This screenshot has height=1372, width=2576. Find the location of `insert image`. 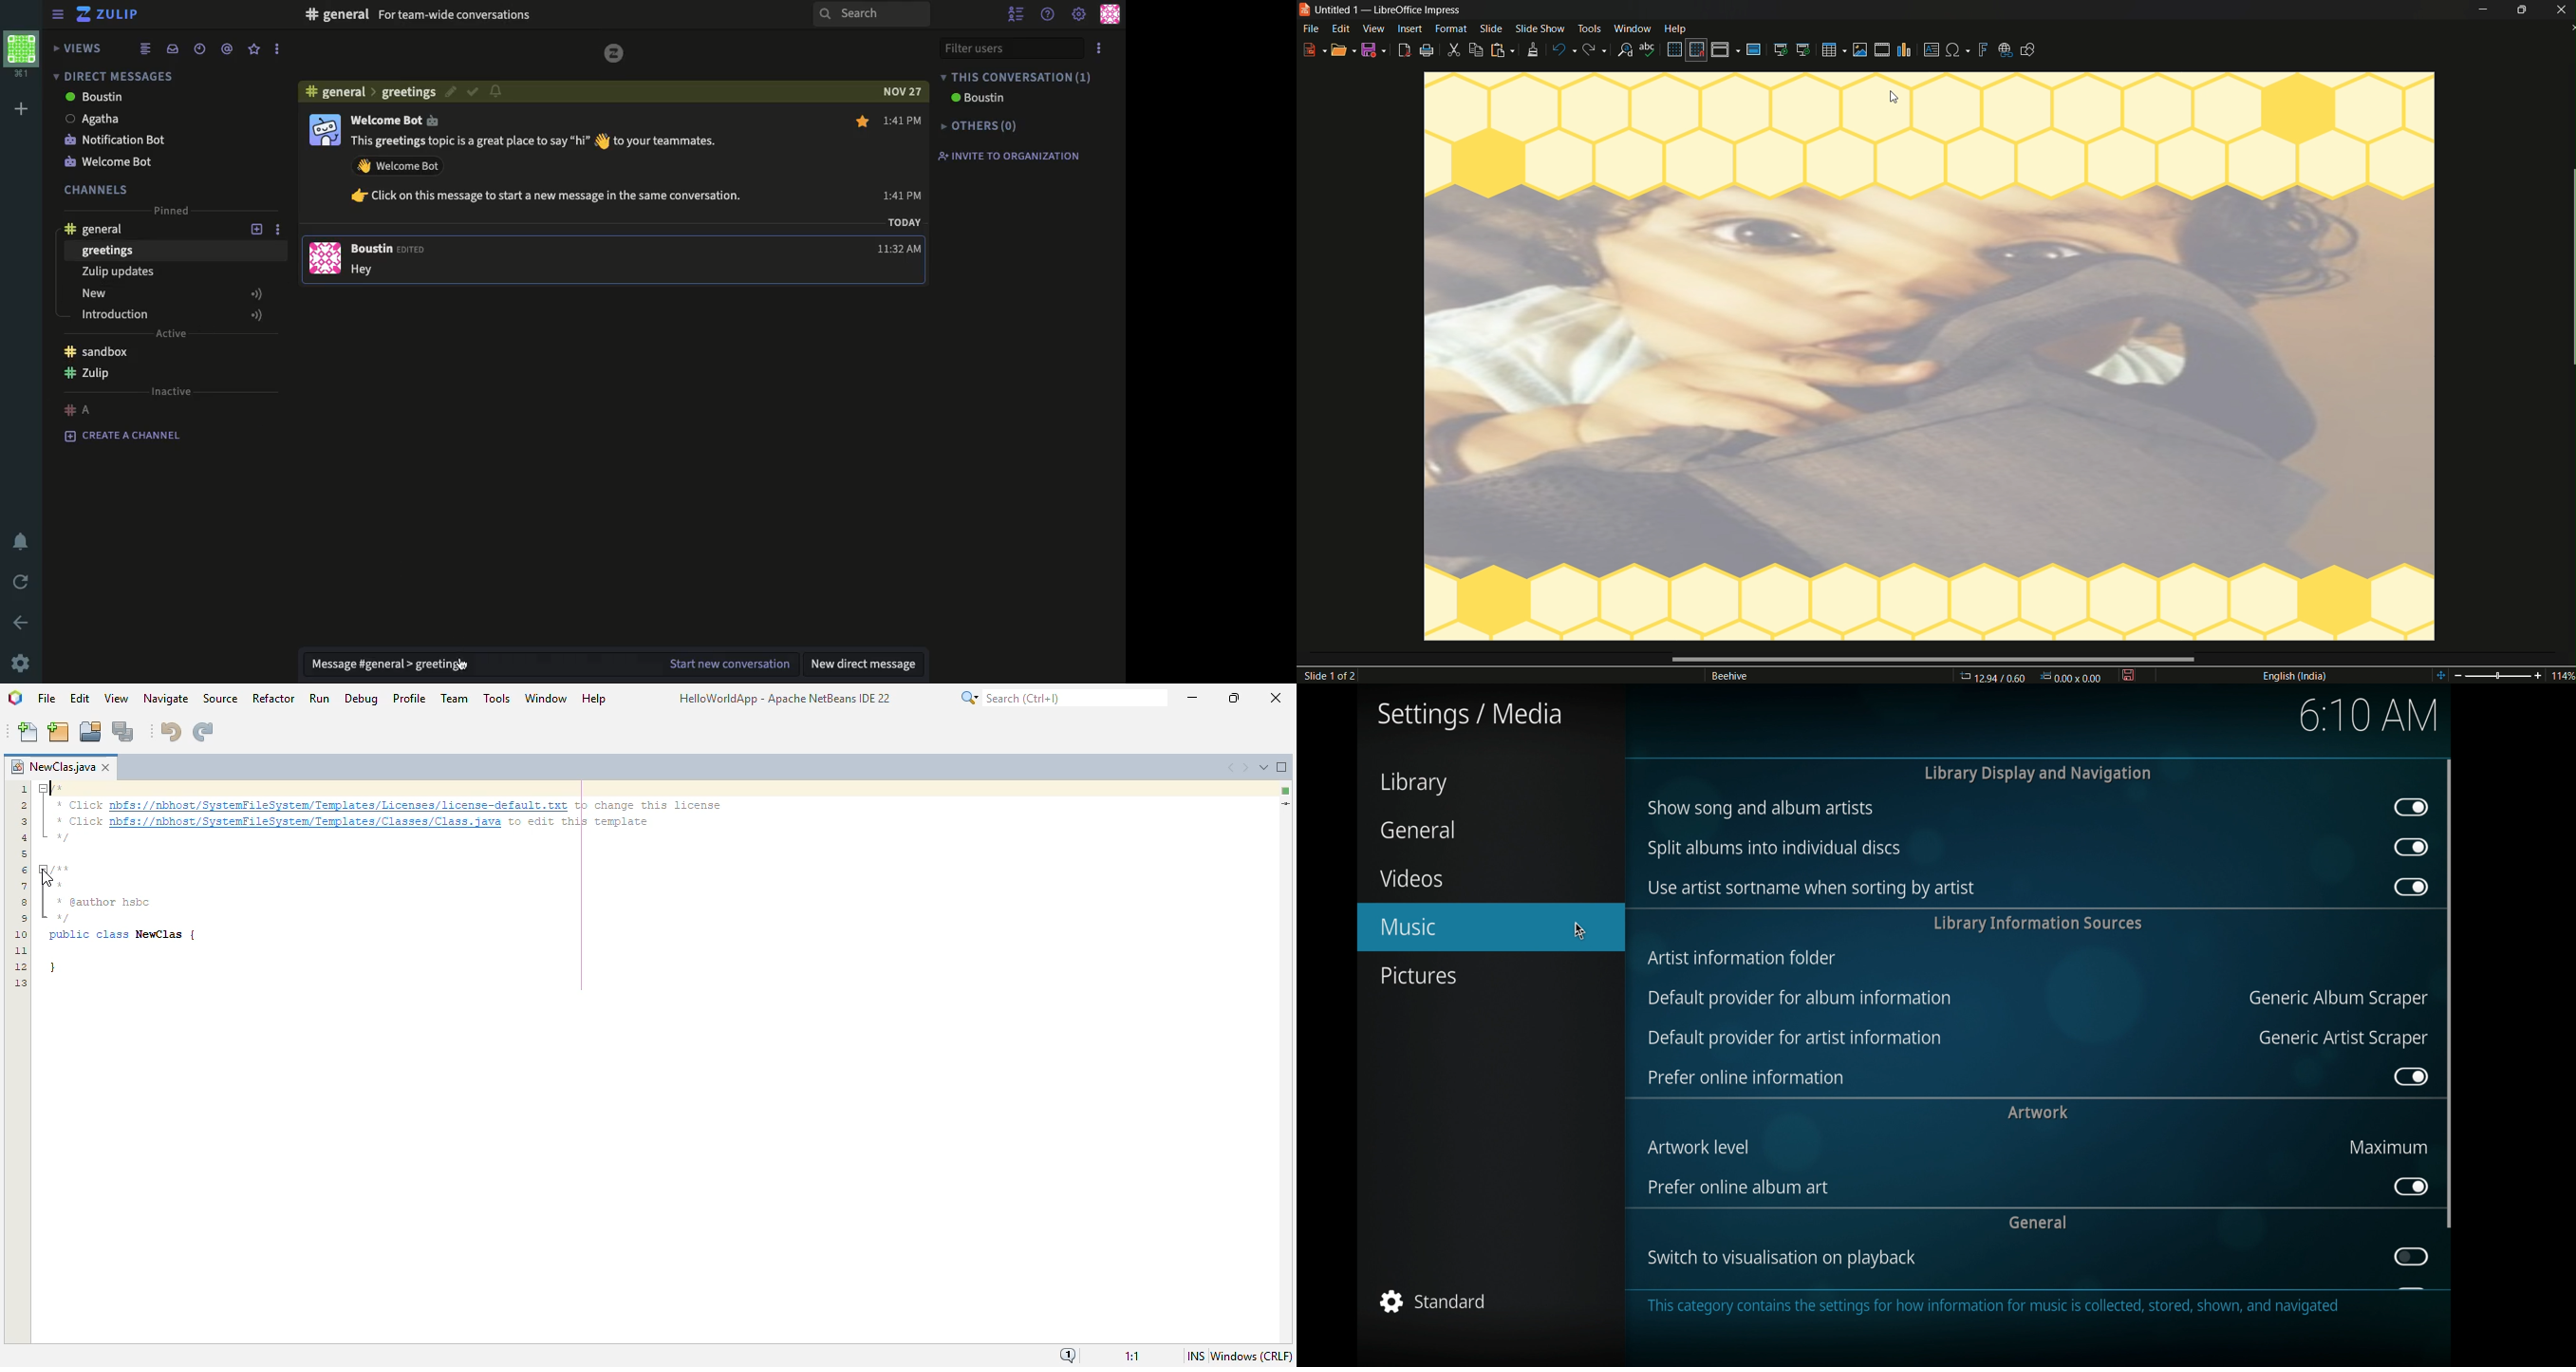

insert image is located at coordinates (1860, 51).